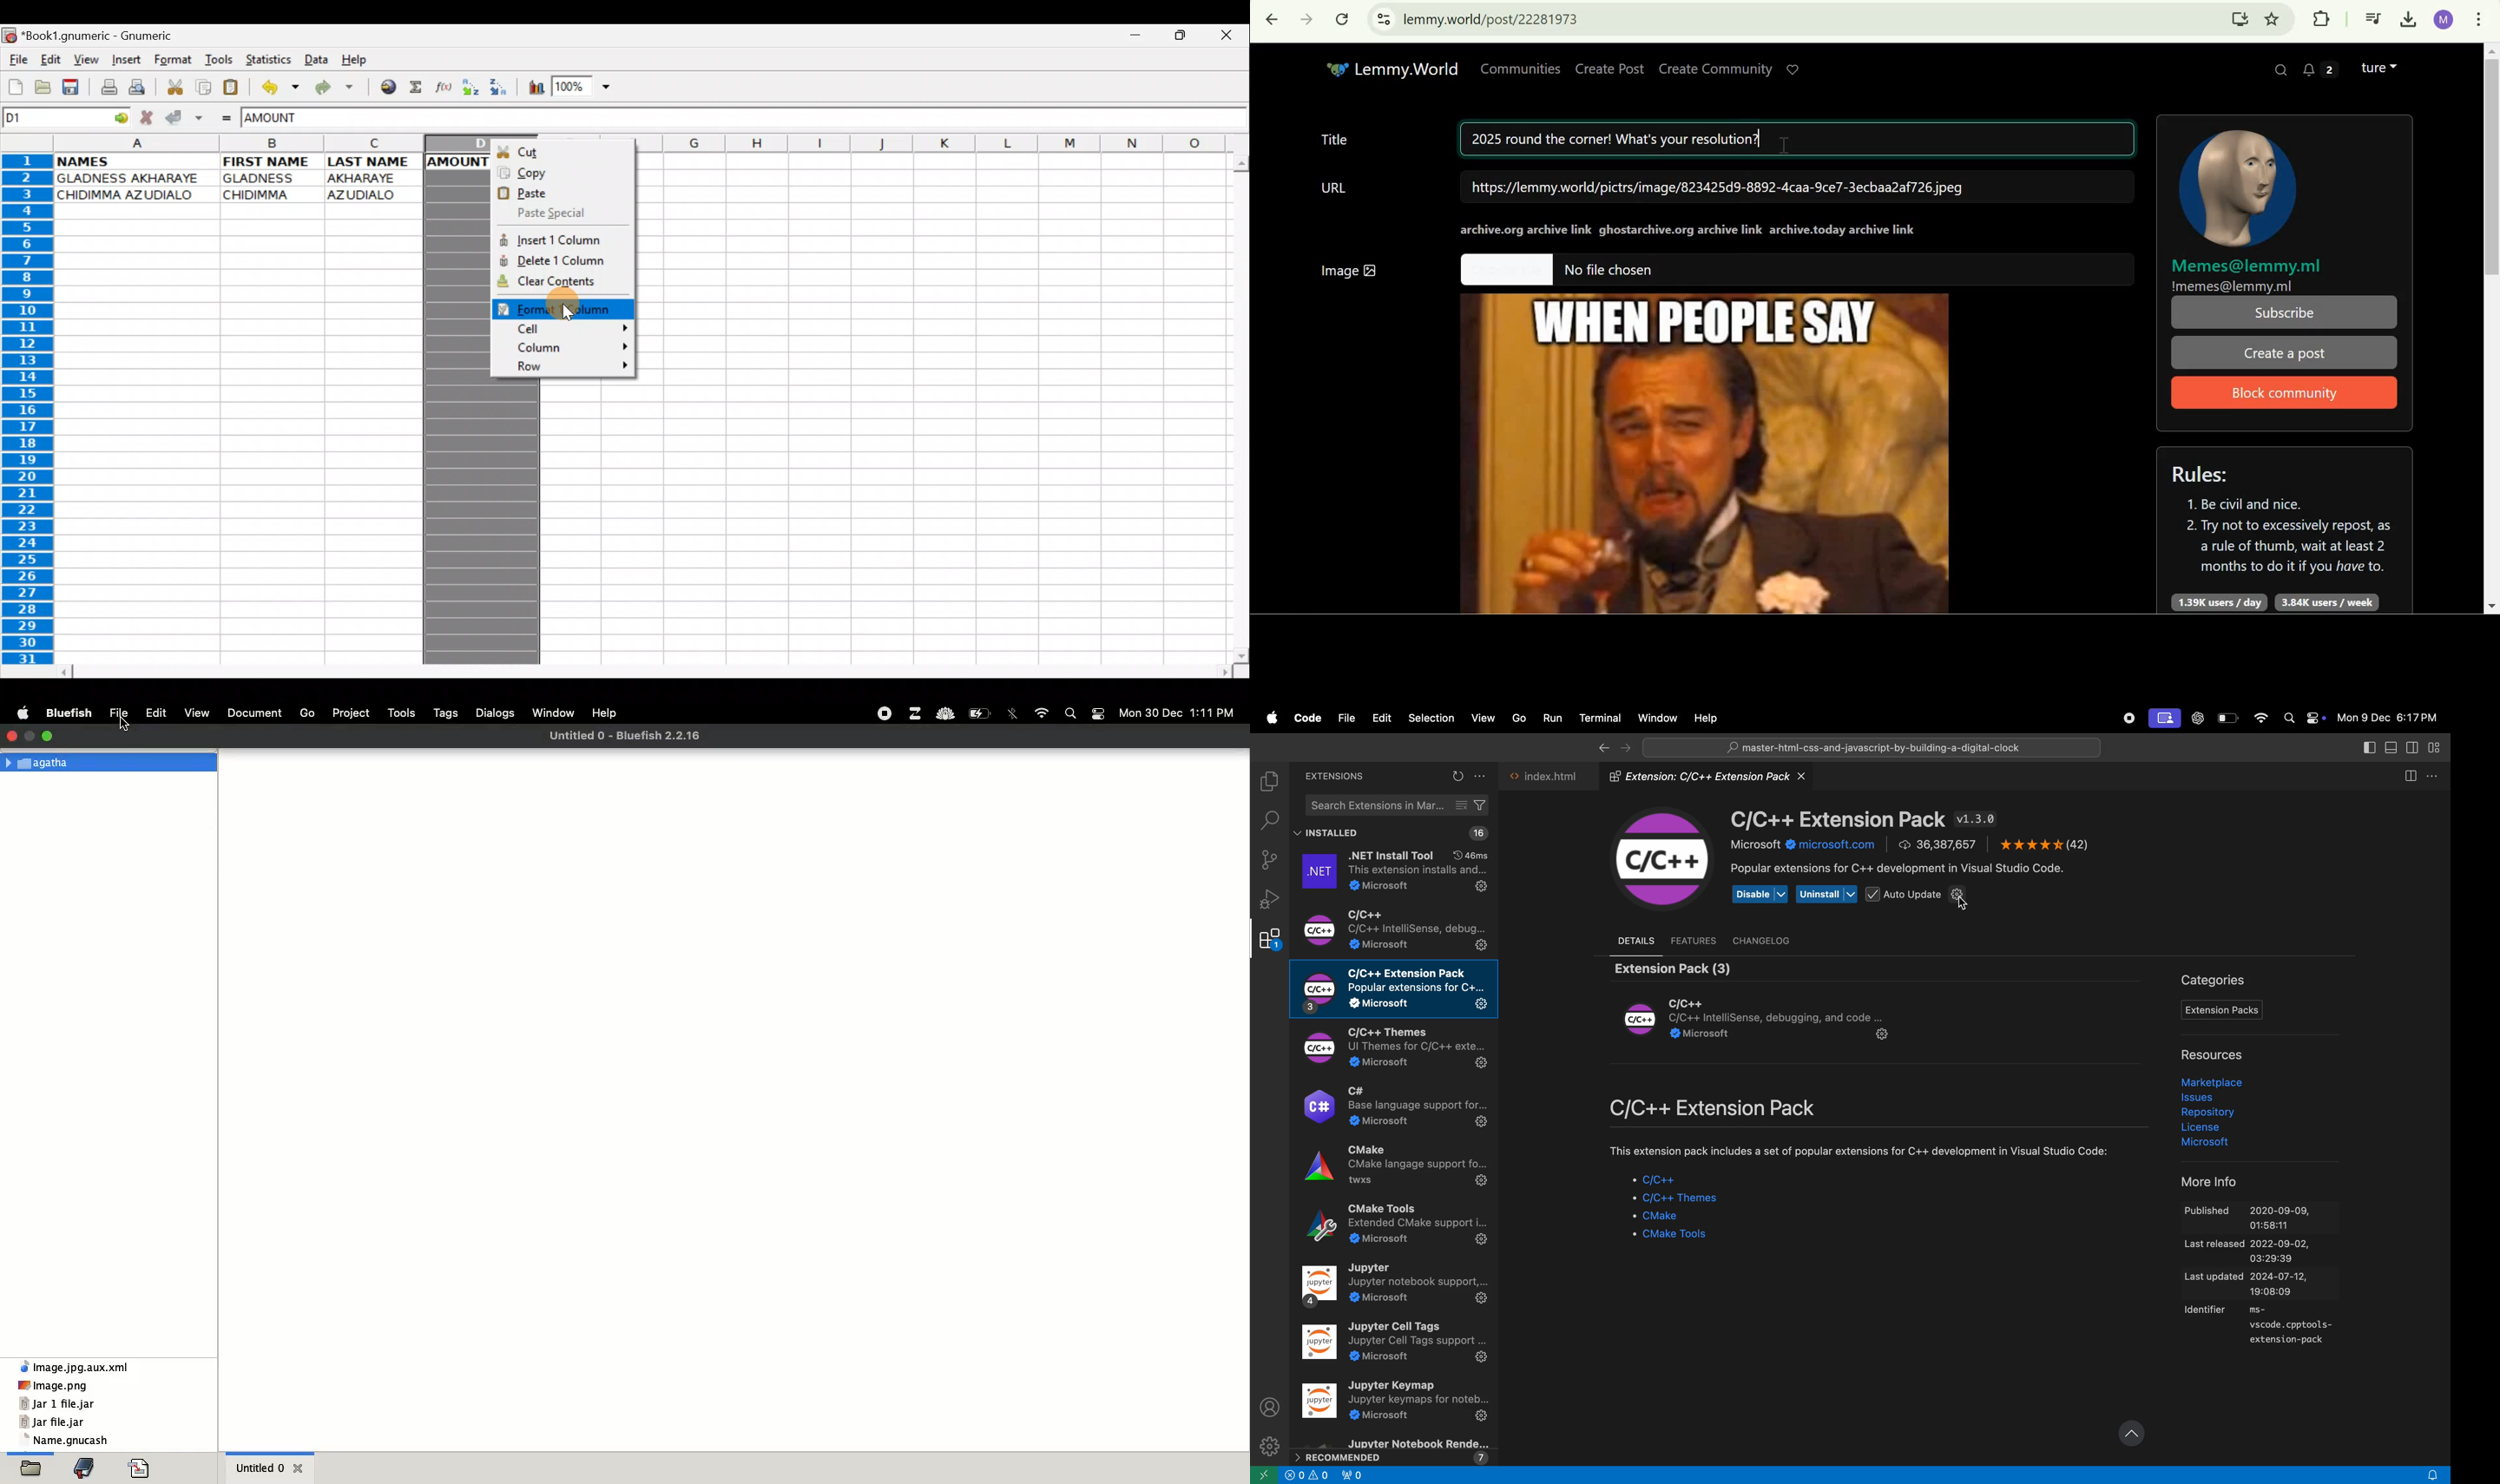 This screenshot has width=2520, height=1484. What do you see at coordinates (144, 1469) in the screenshot?
I see `coding` at bounding box center [144, 1469].